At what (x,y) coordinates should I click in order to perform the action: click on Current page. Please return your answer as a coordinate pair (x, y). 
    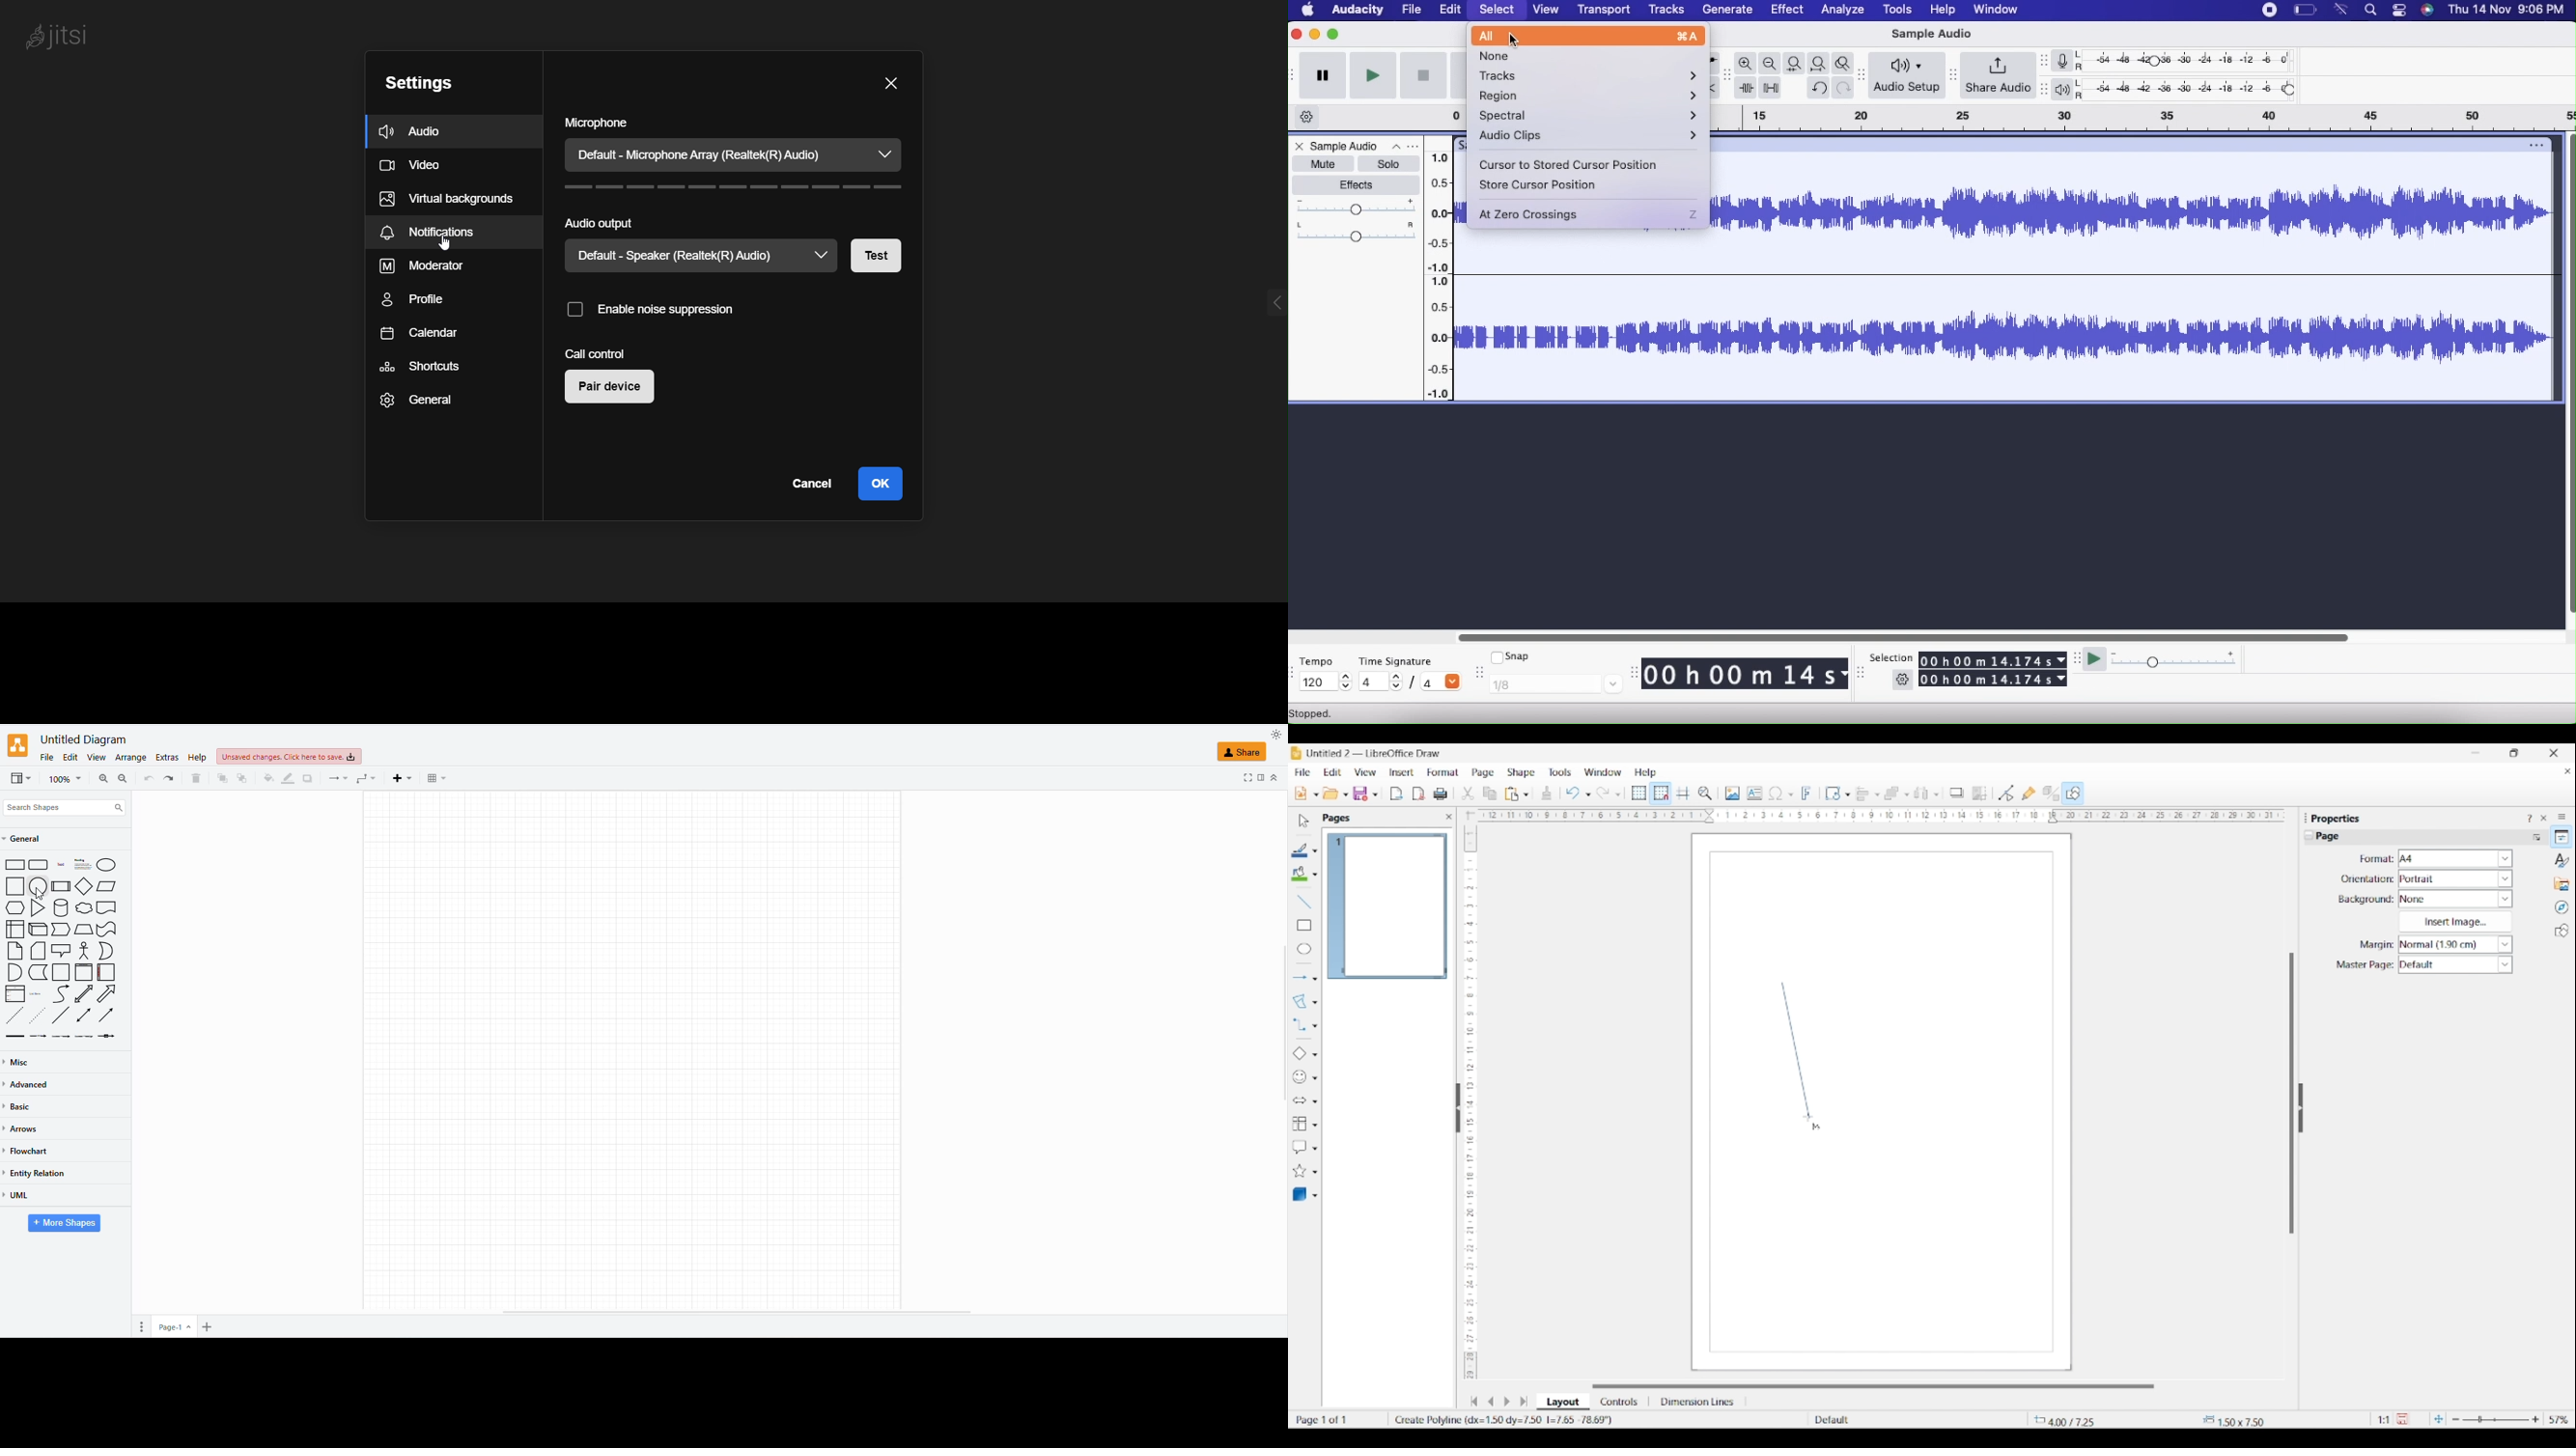
    Looking at the image, I should click on (1387, 906).